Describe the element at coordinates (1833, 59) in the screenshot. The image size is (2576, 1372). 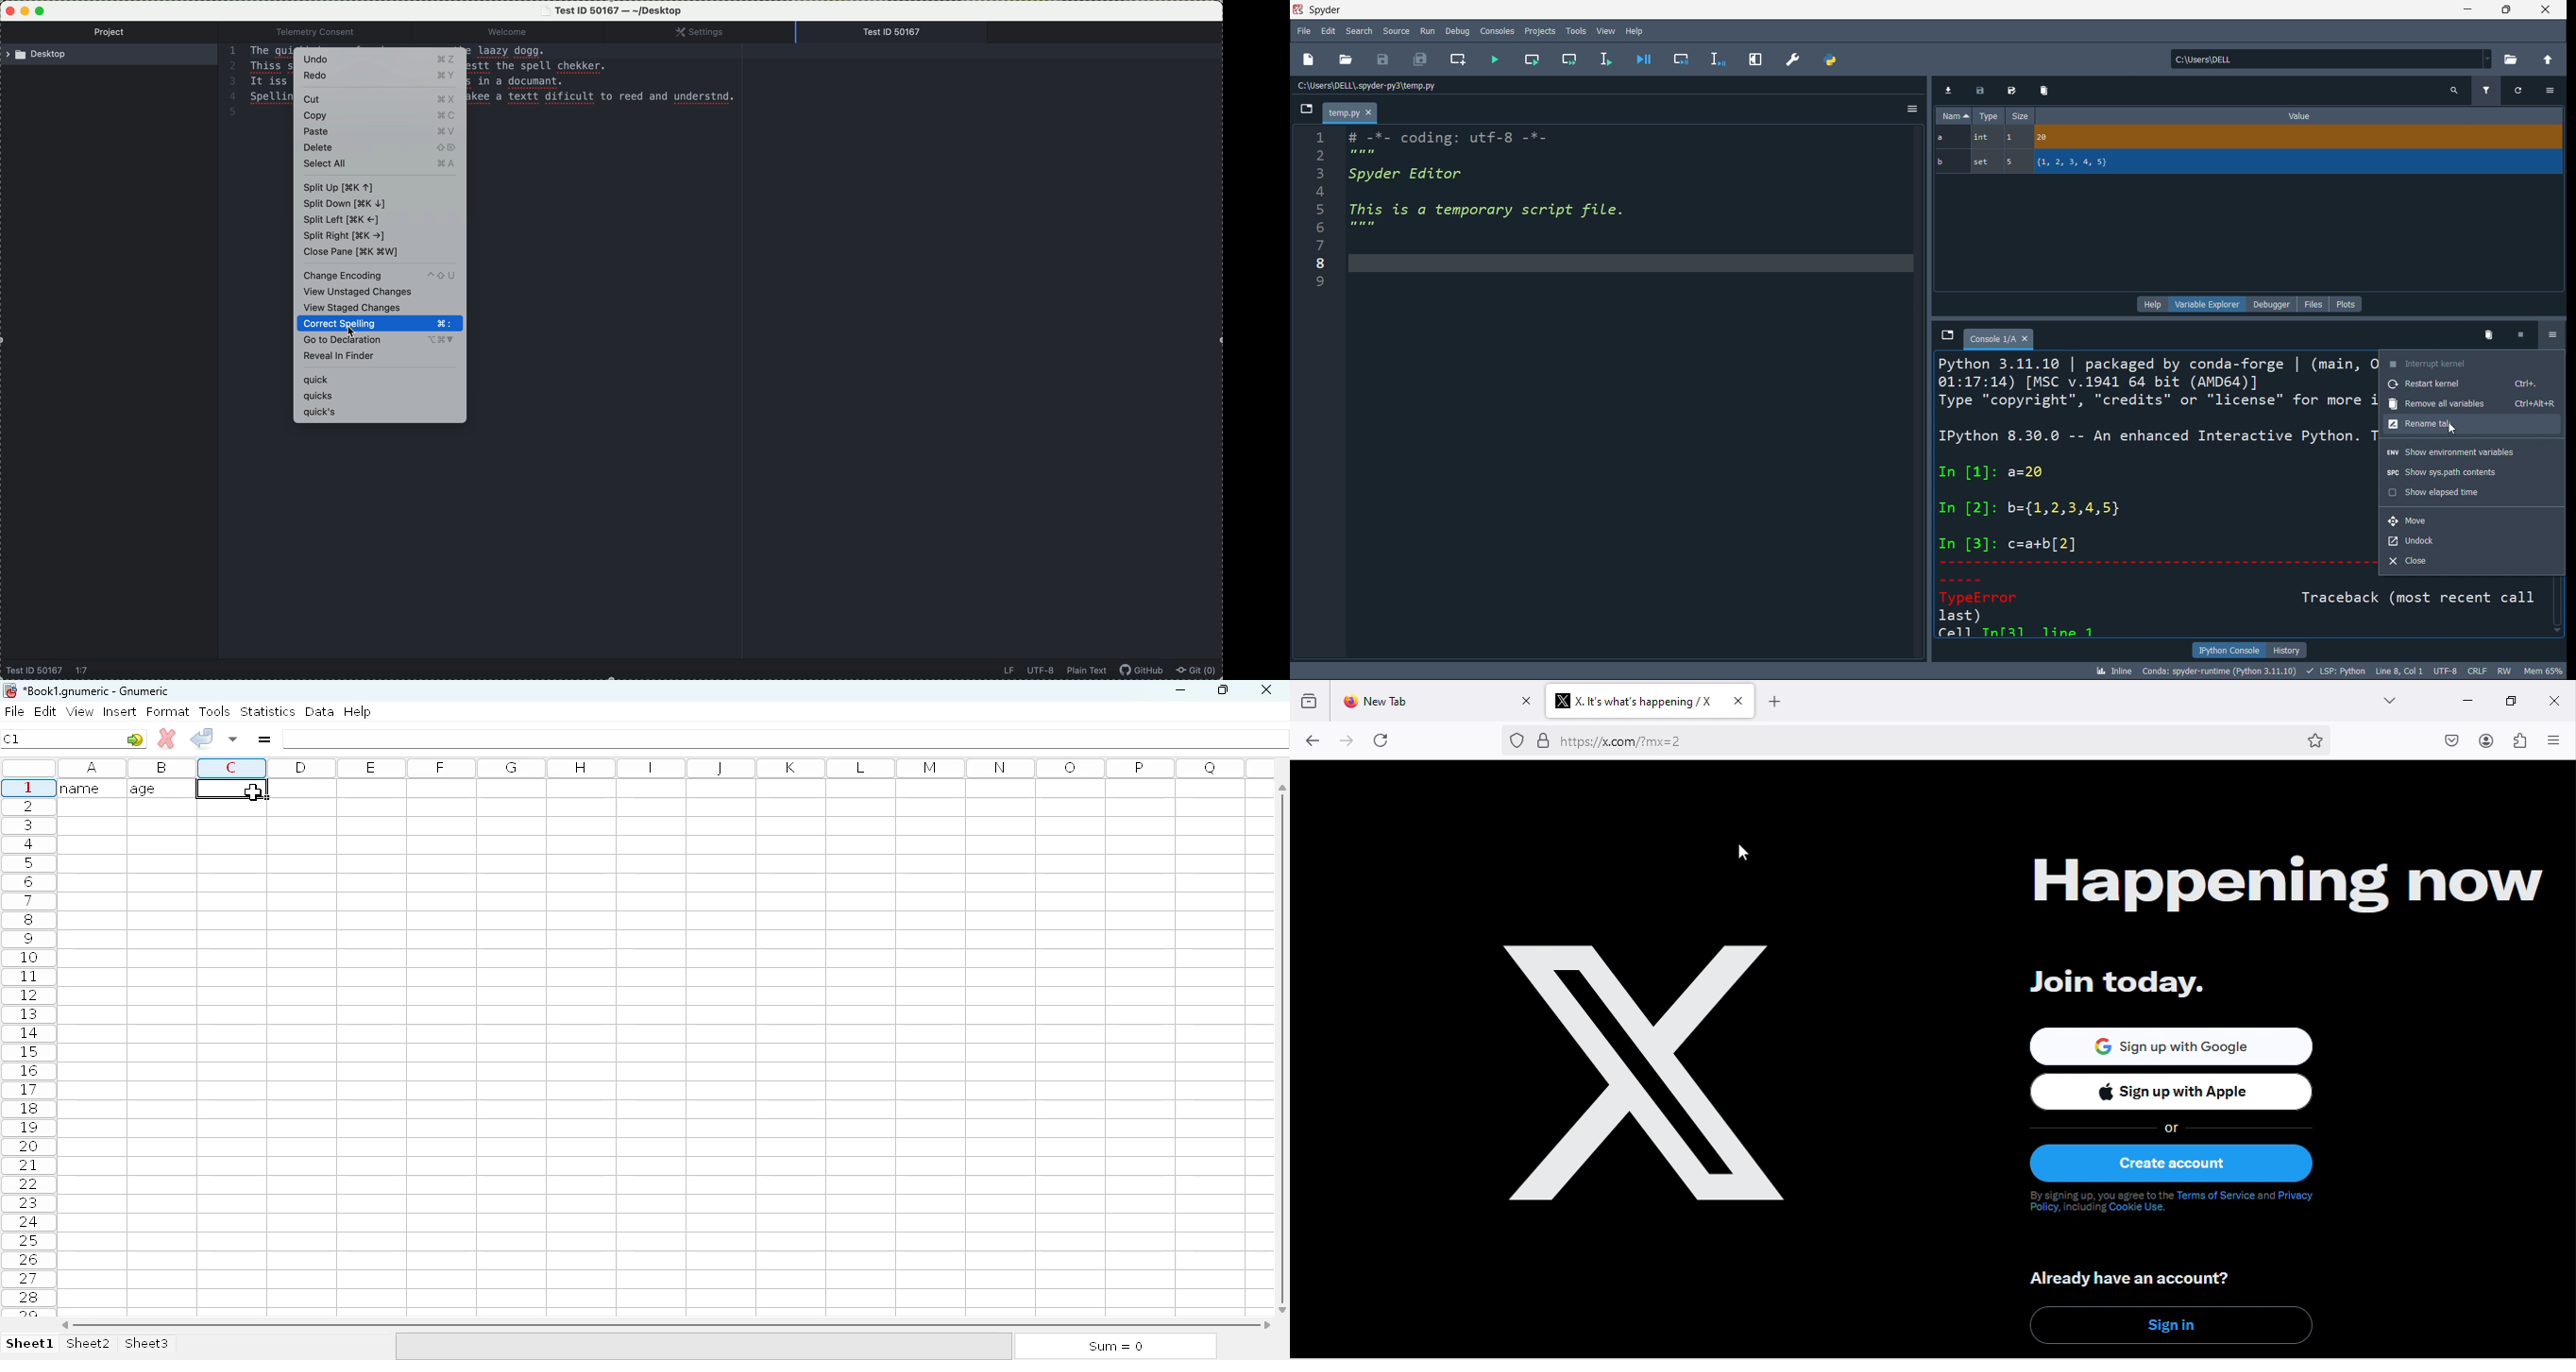
I see `python path manager` at that location.